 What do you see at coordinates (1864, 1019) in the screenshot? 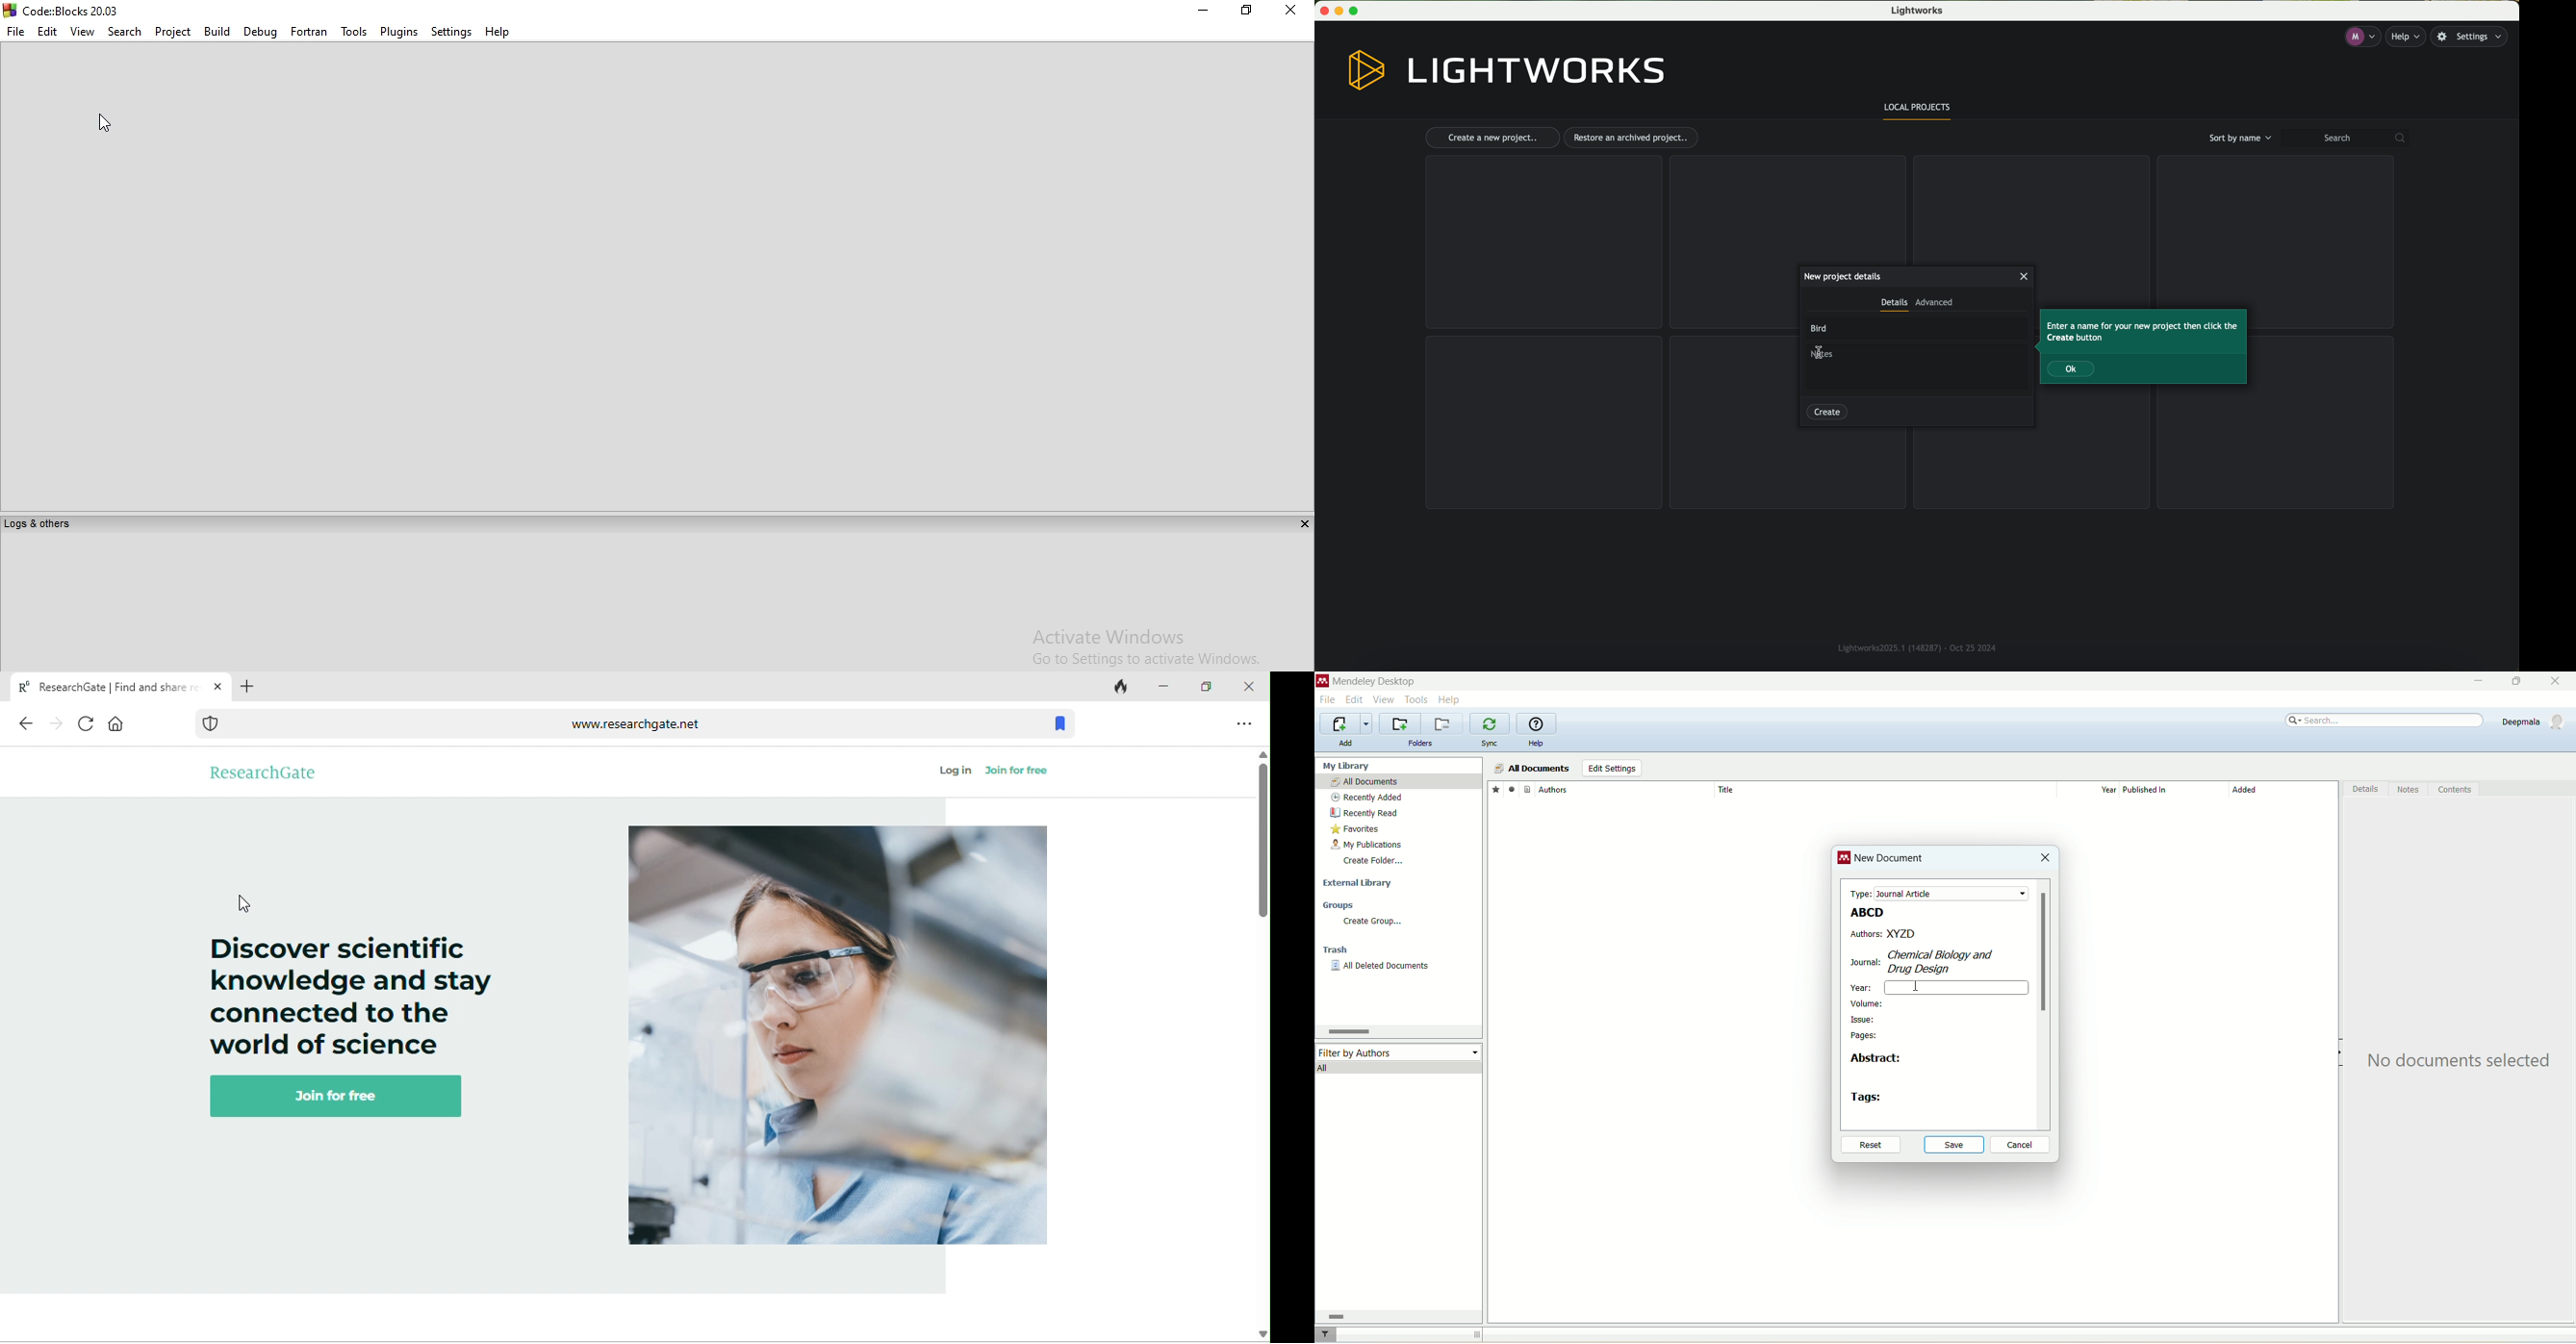
I see `issue` at bounding box center [1864, 1019].